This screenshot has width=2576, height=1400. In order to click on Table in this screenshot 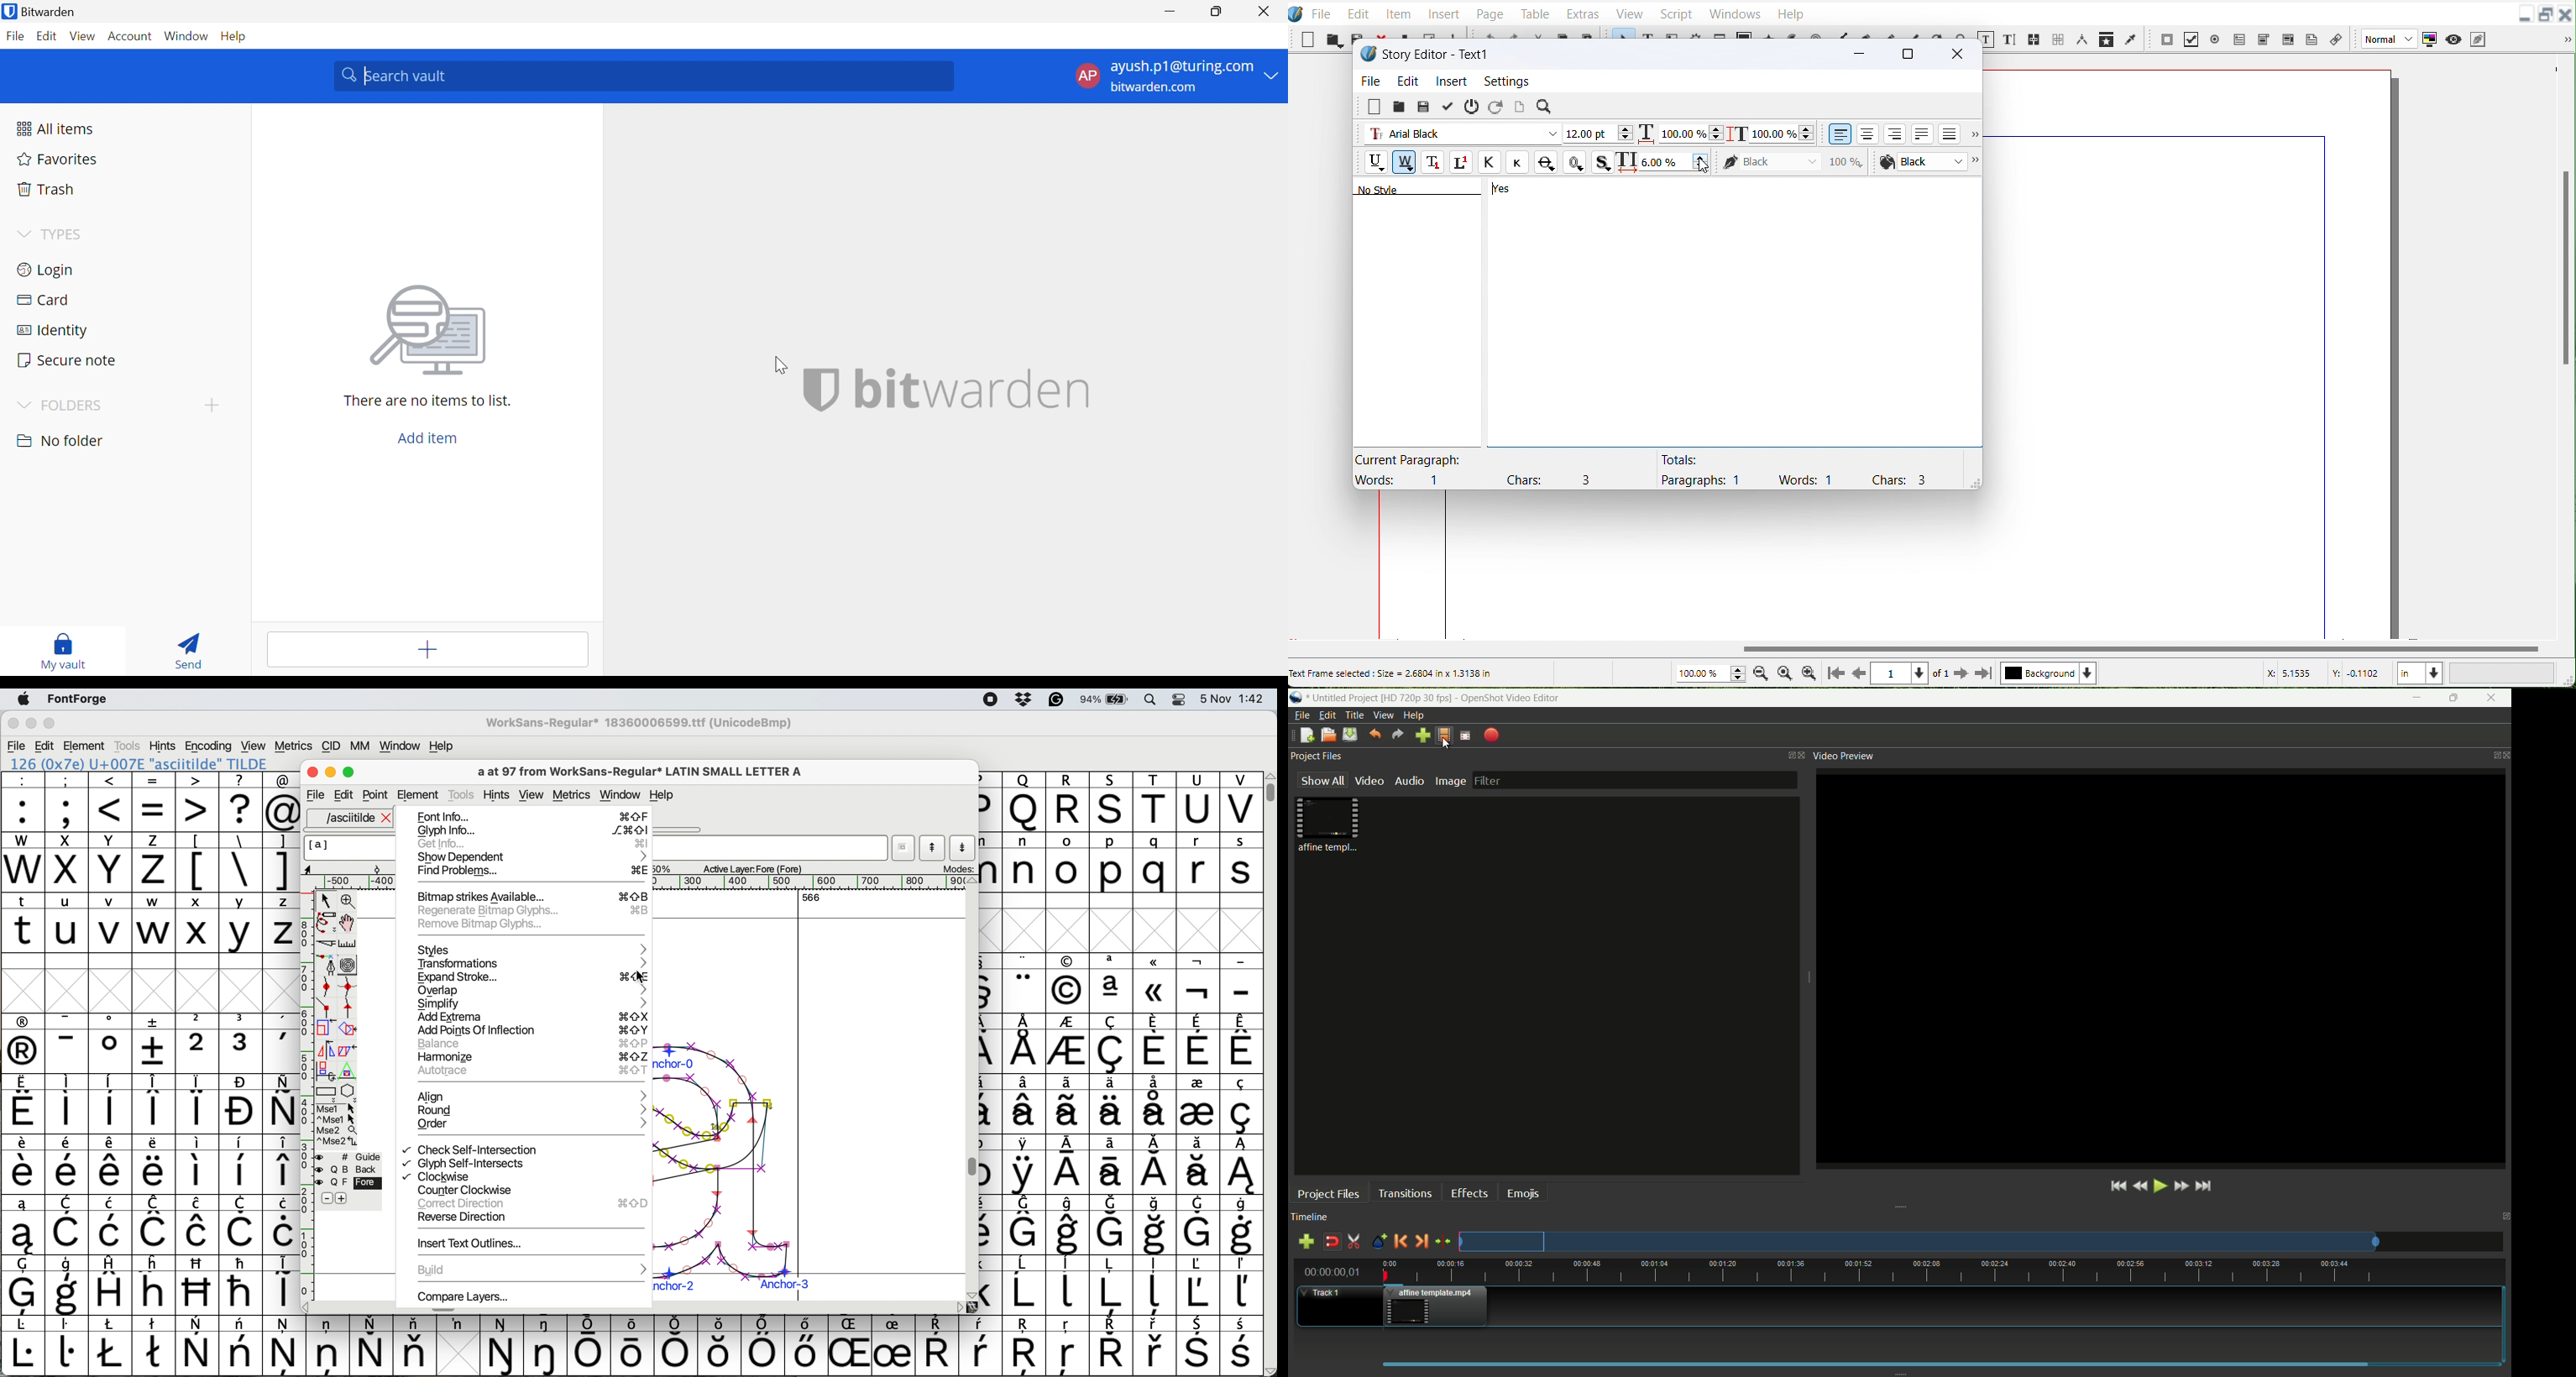, I will do `click(1535, 13)`.